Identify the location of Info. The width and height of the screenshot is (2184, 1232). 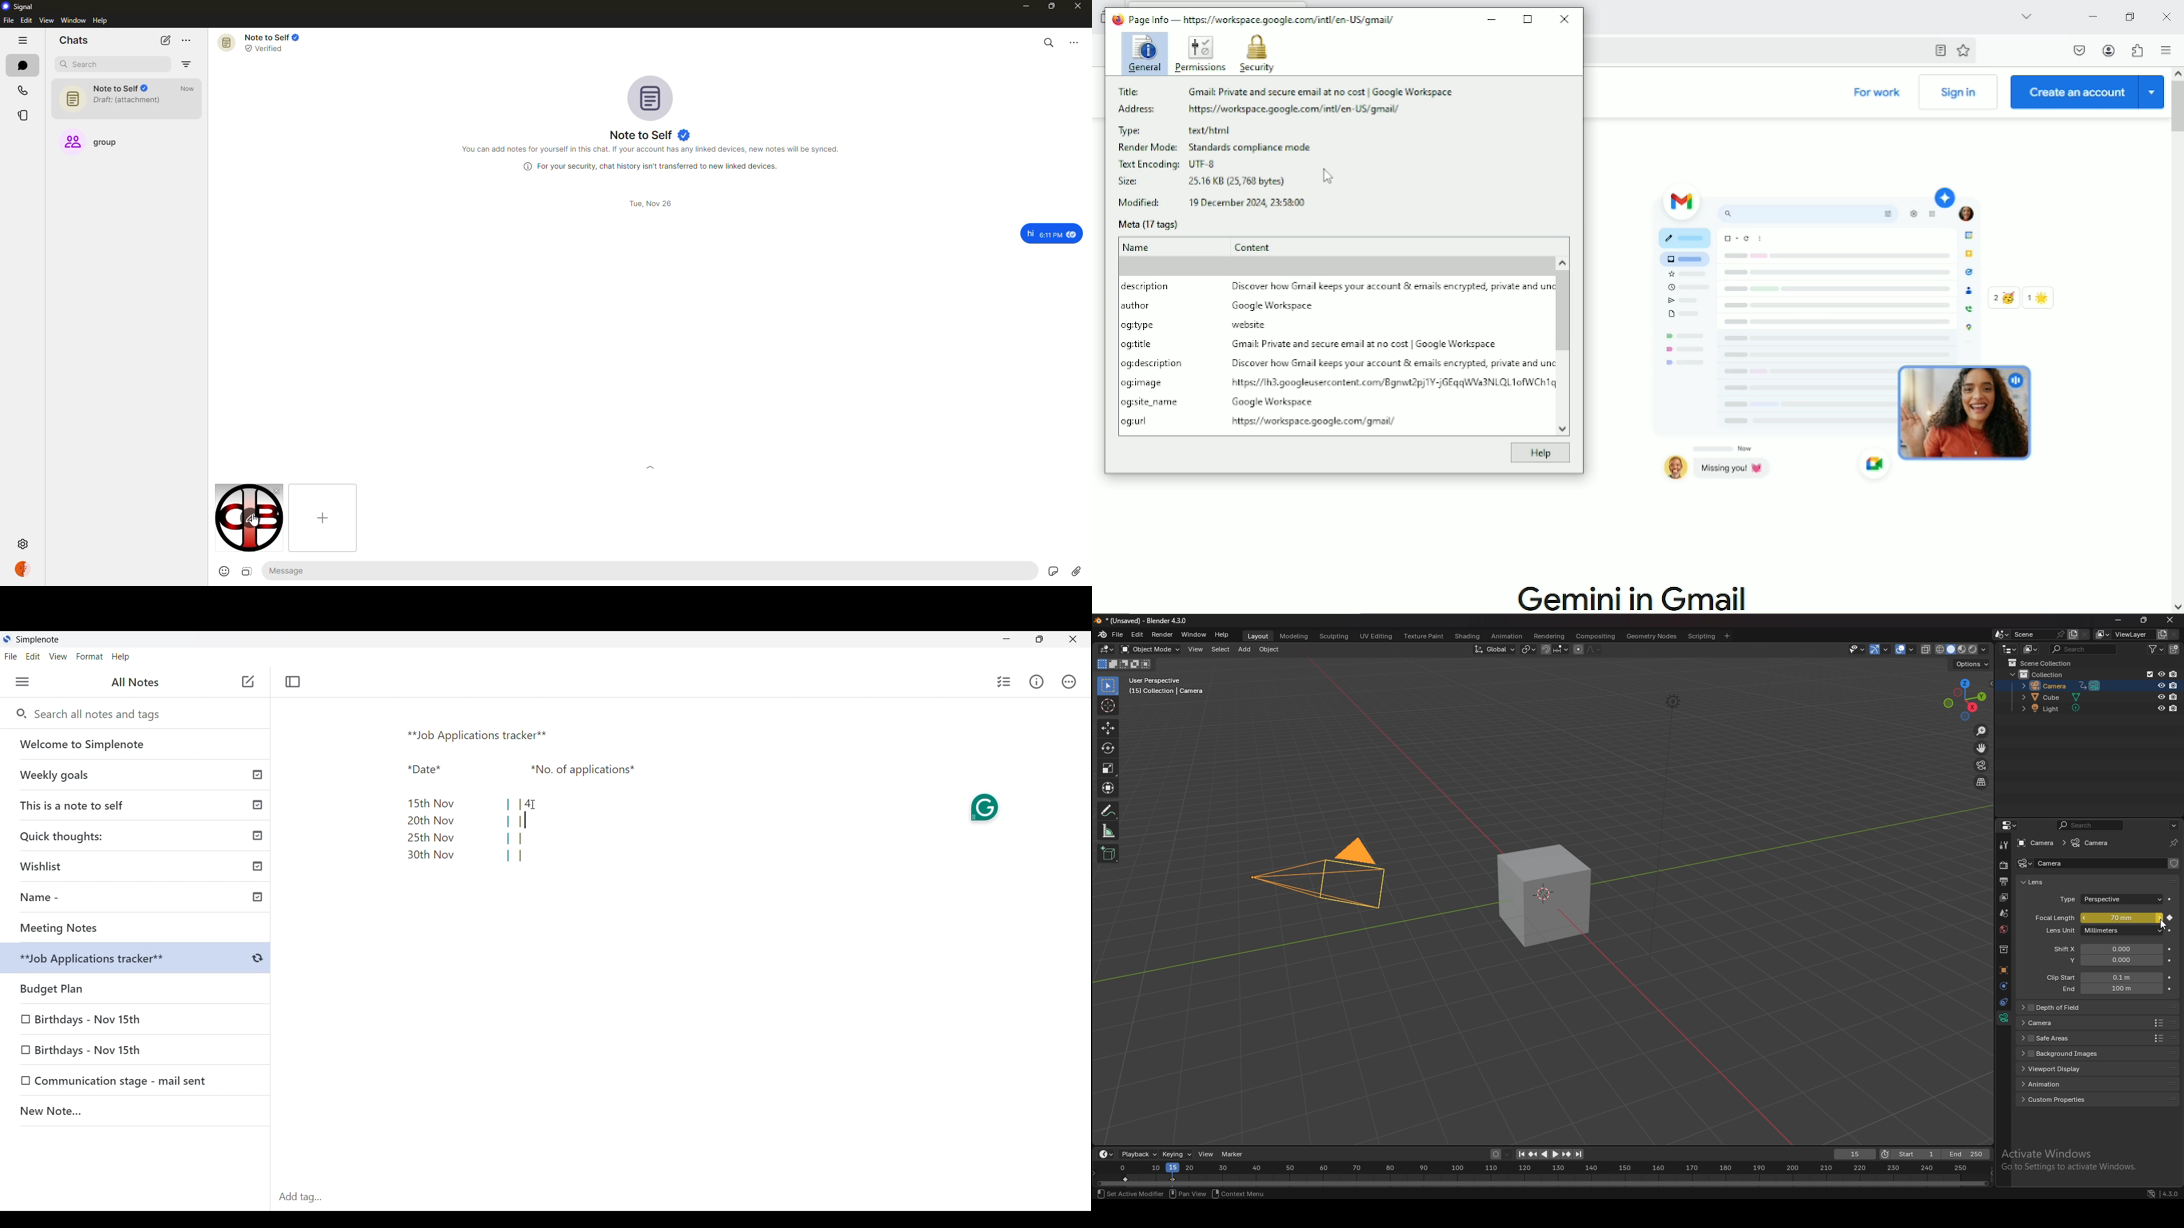
(1038, 682).